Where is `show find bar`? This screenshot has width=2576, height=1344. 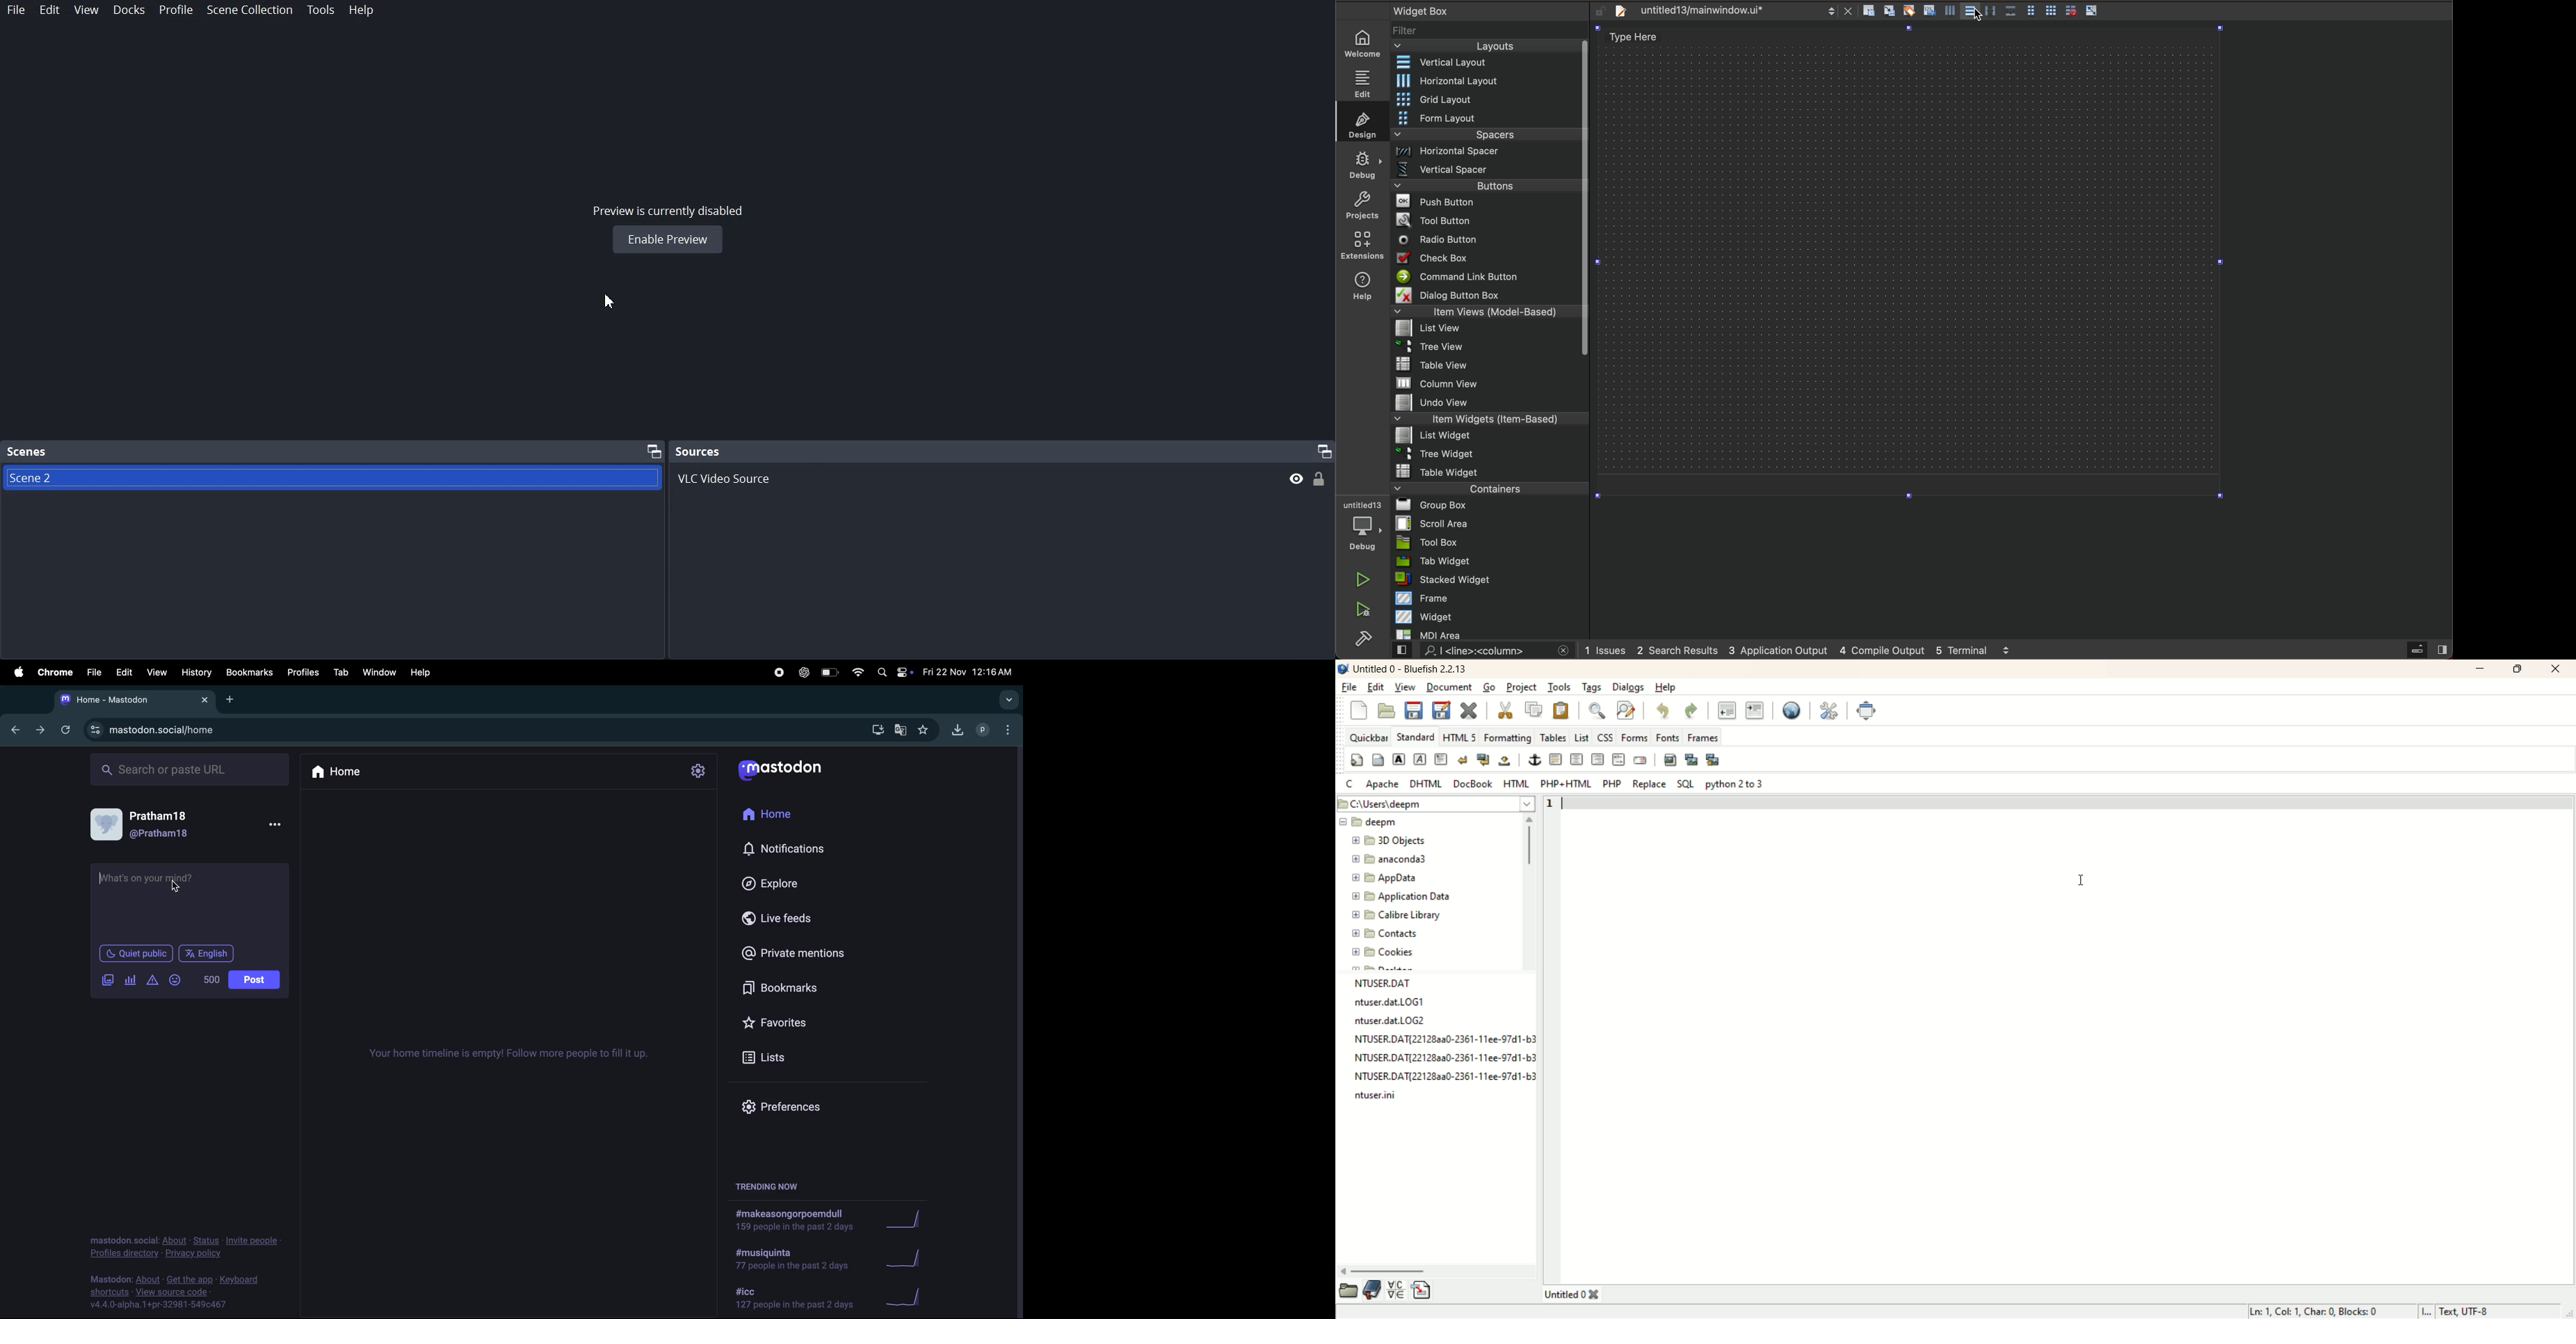
show find bar is located at coordinates (1598, 712).